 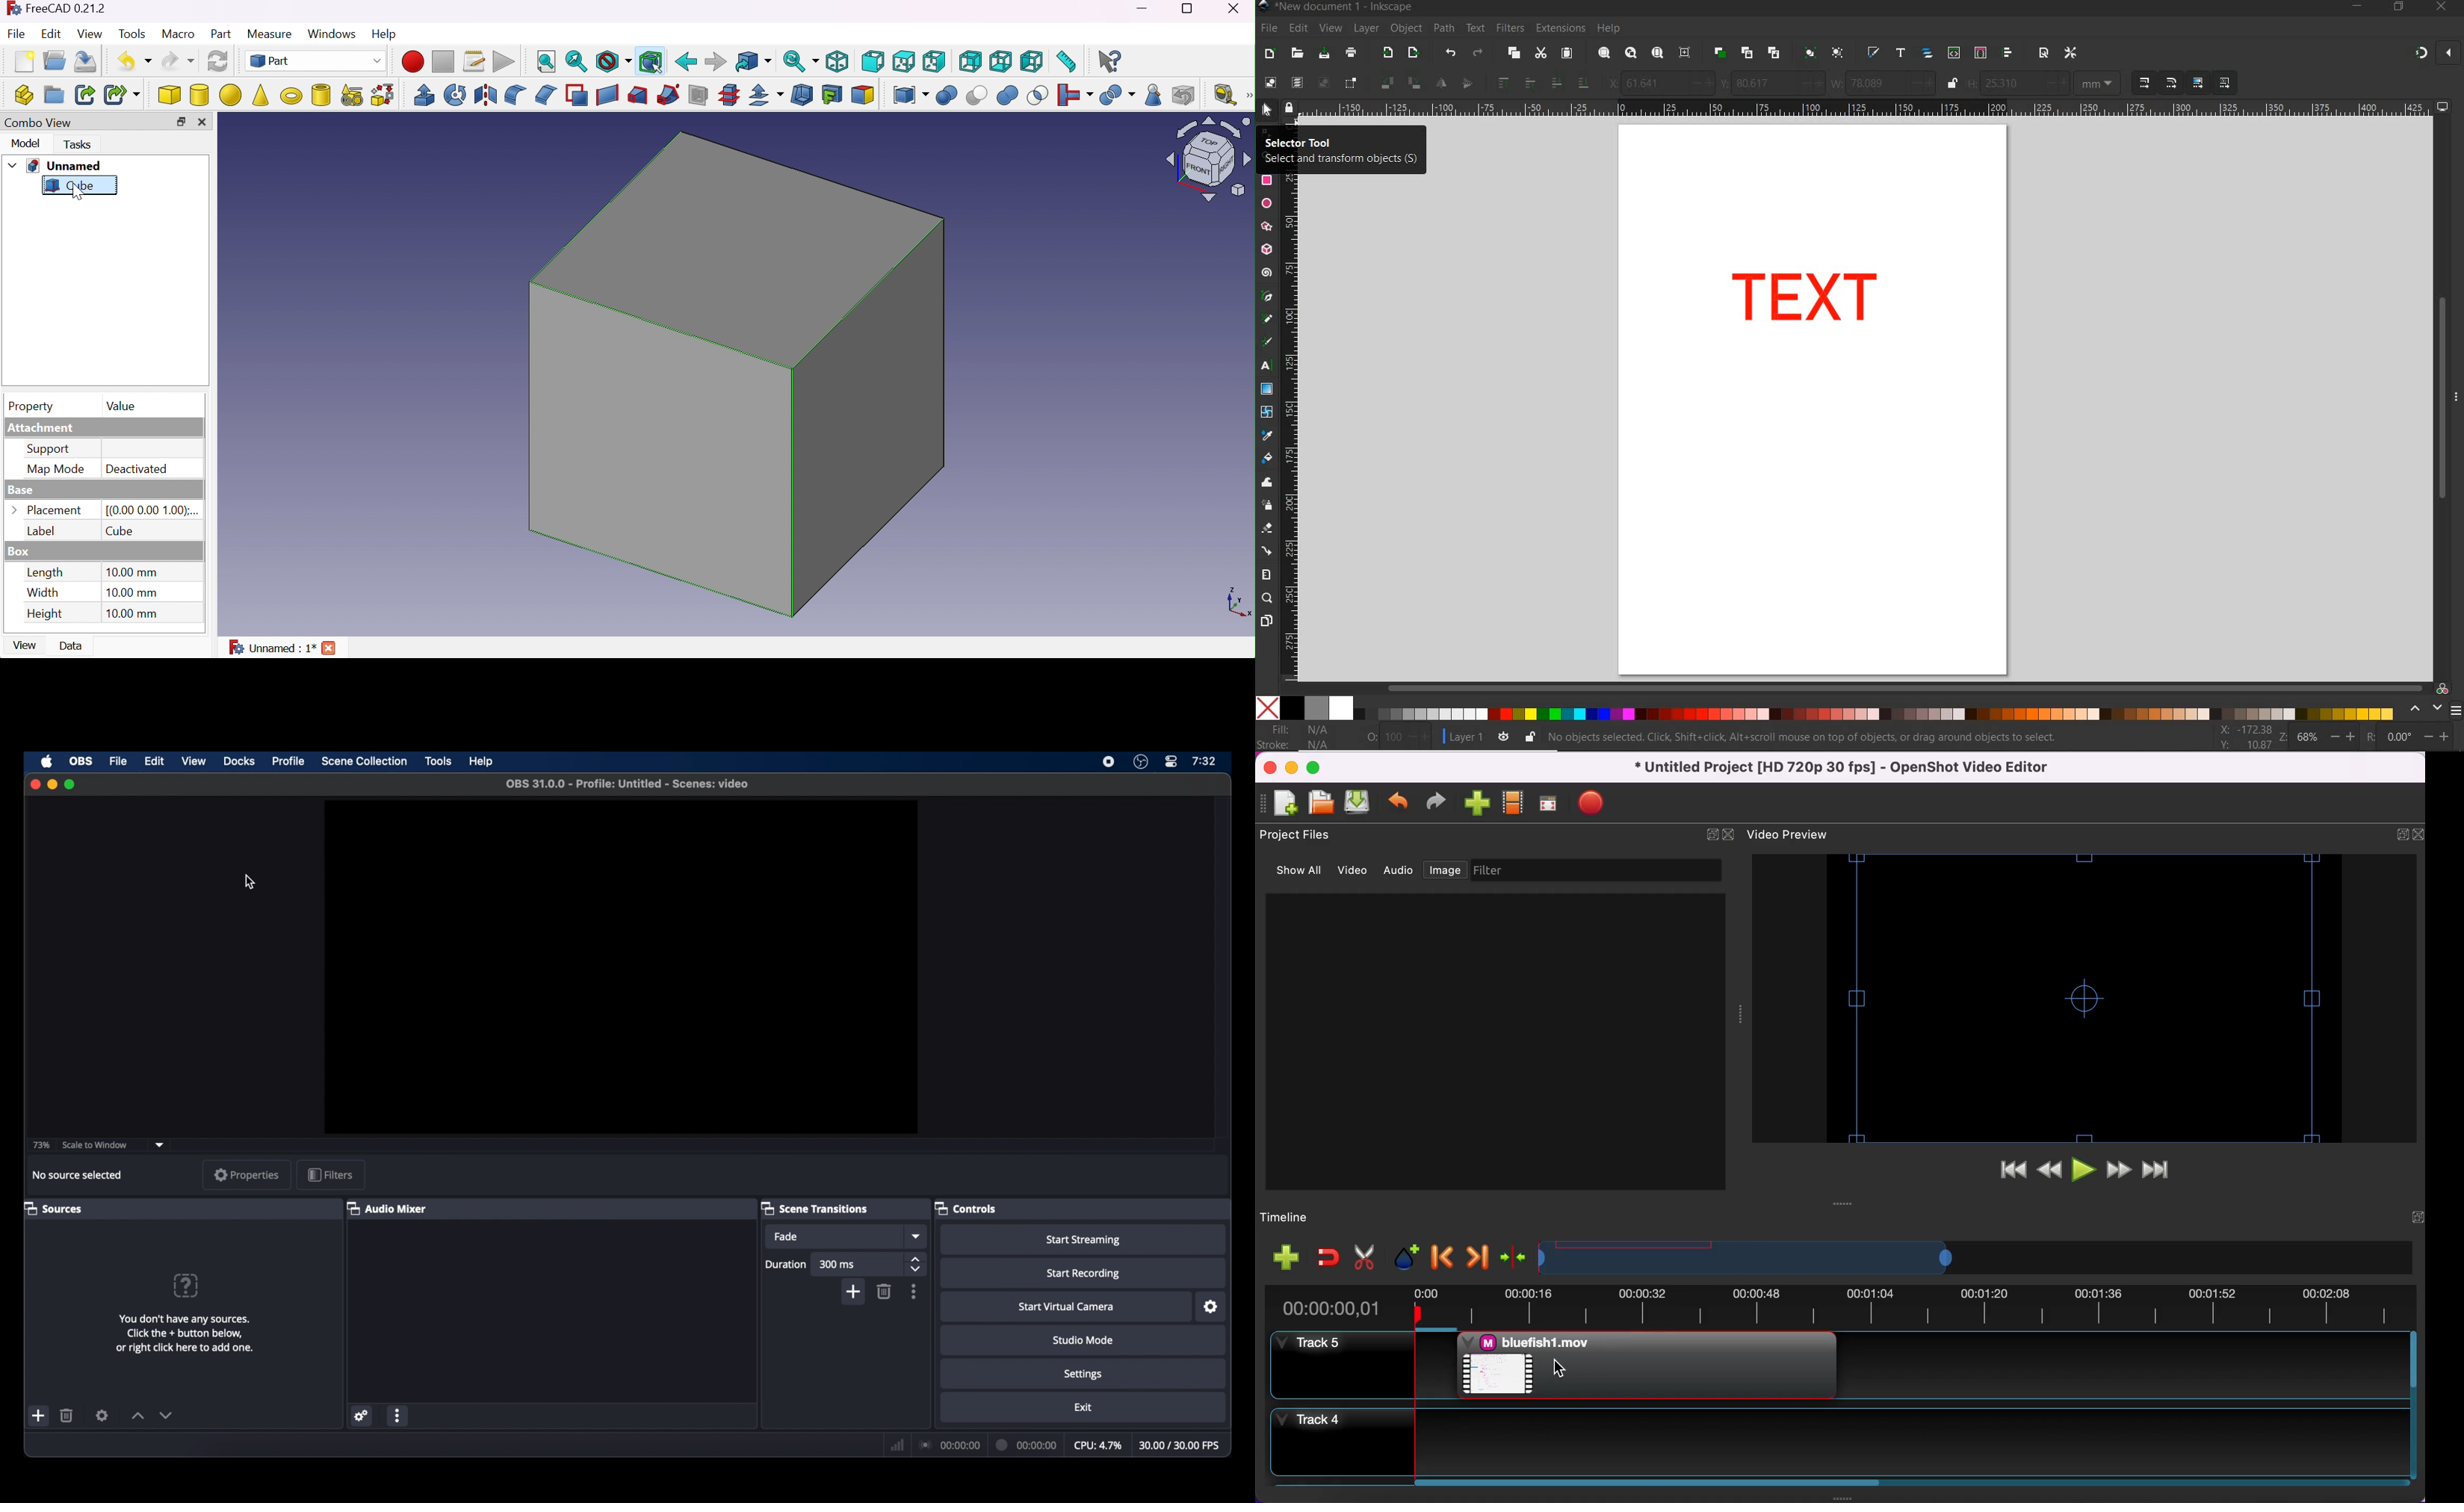 What do you see at coordinates (1267, 389) in the screenshot?
I see `gradient tool` at bounding box center [1267, 389].